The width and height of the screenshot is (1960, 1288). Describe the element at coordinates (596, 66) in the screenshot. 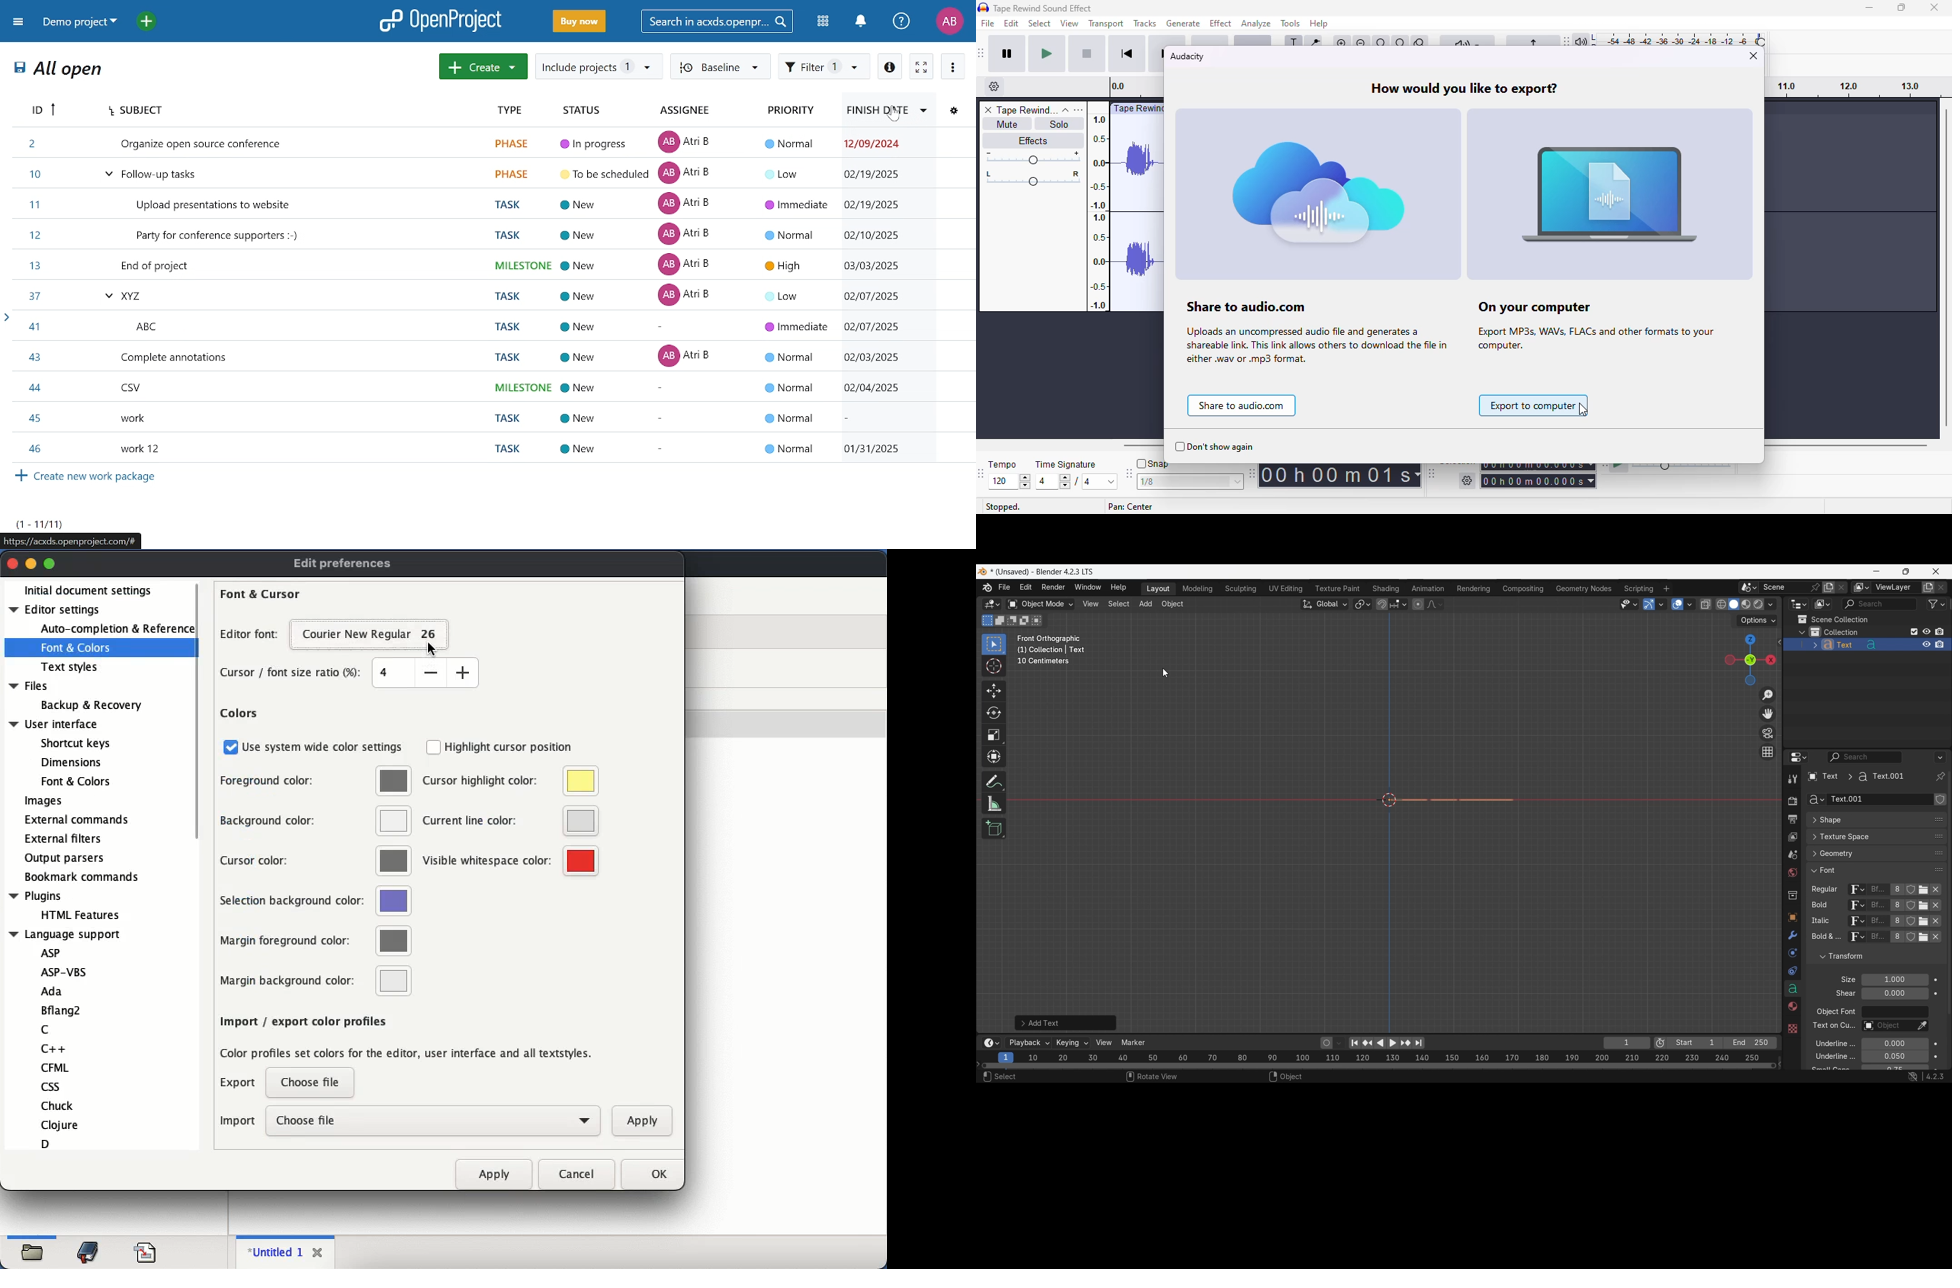

I see `include project` at that location.